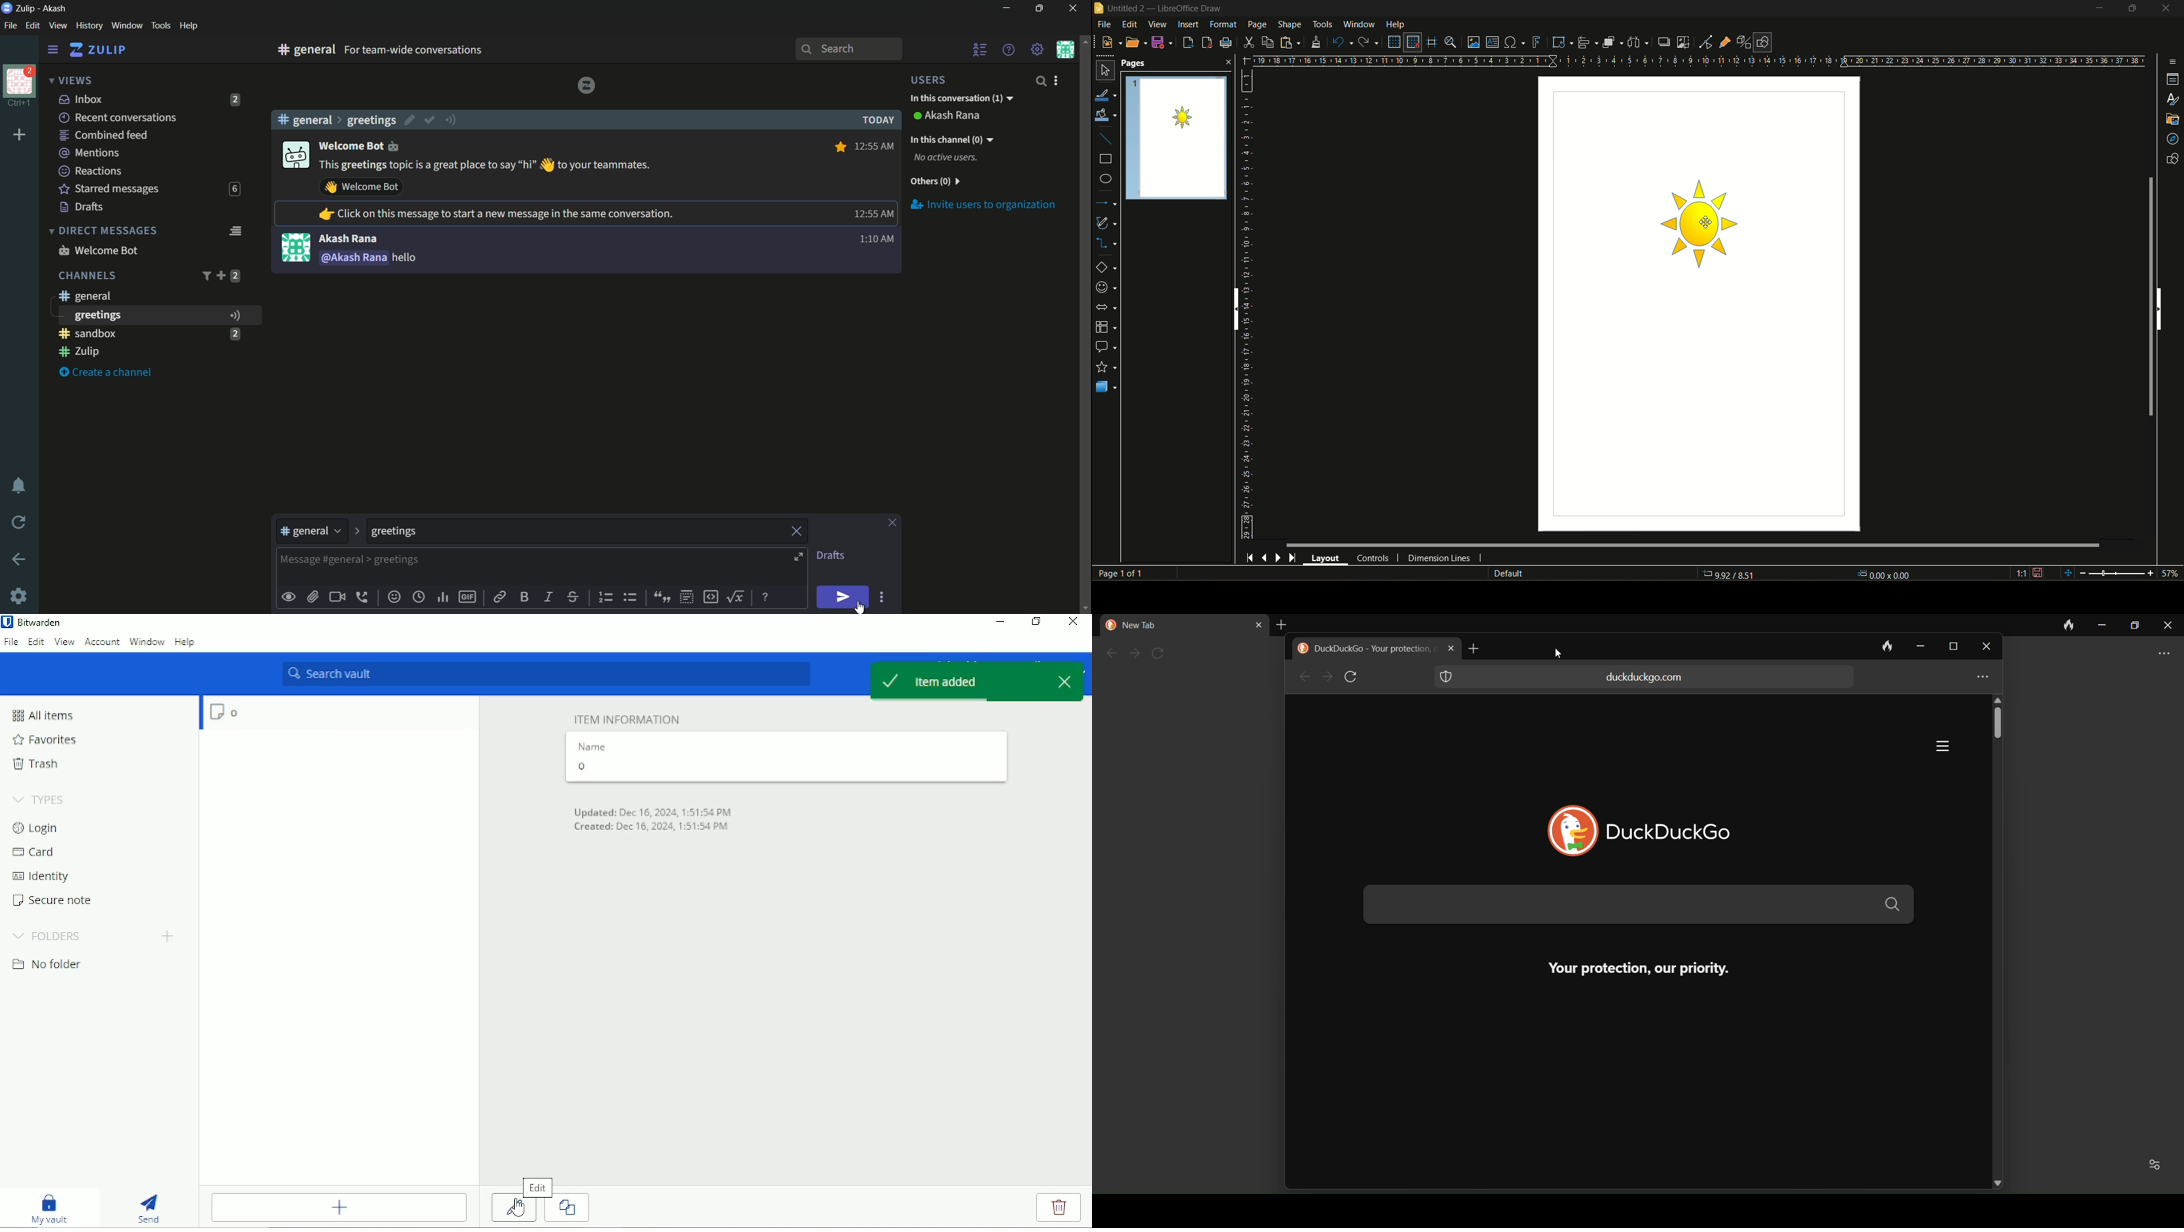 The height and width of the screenshot is (1232, 2184). I want to click on Dimension, so click(1732, 573).